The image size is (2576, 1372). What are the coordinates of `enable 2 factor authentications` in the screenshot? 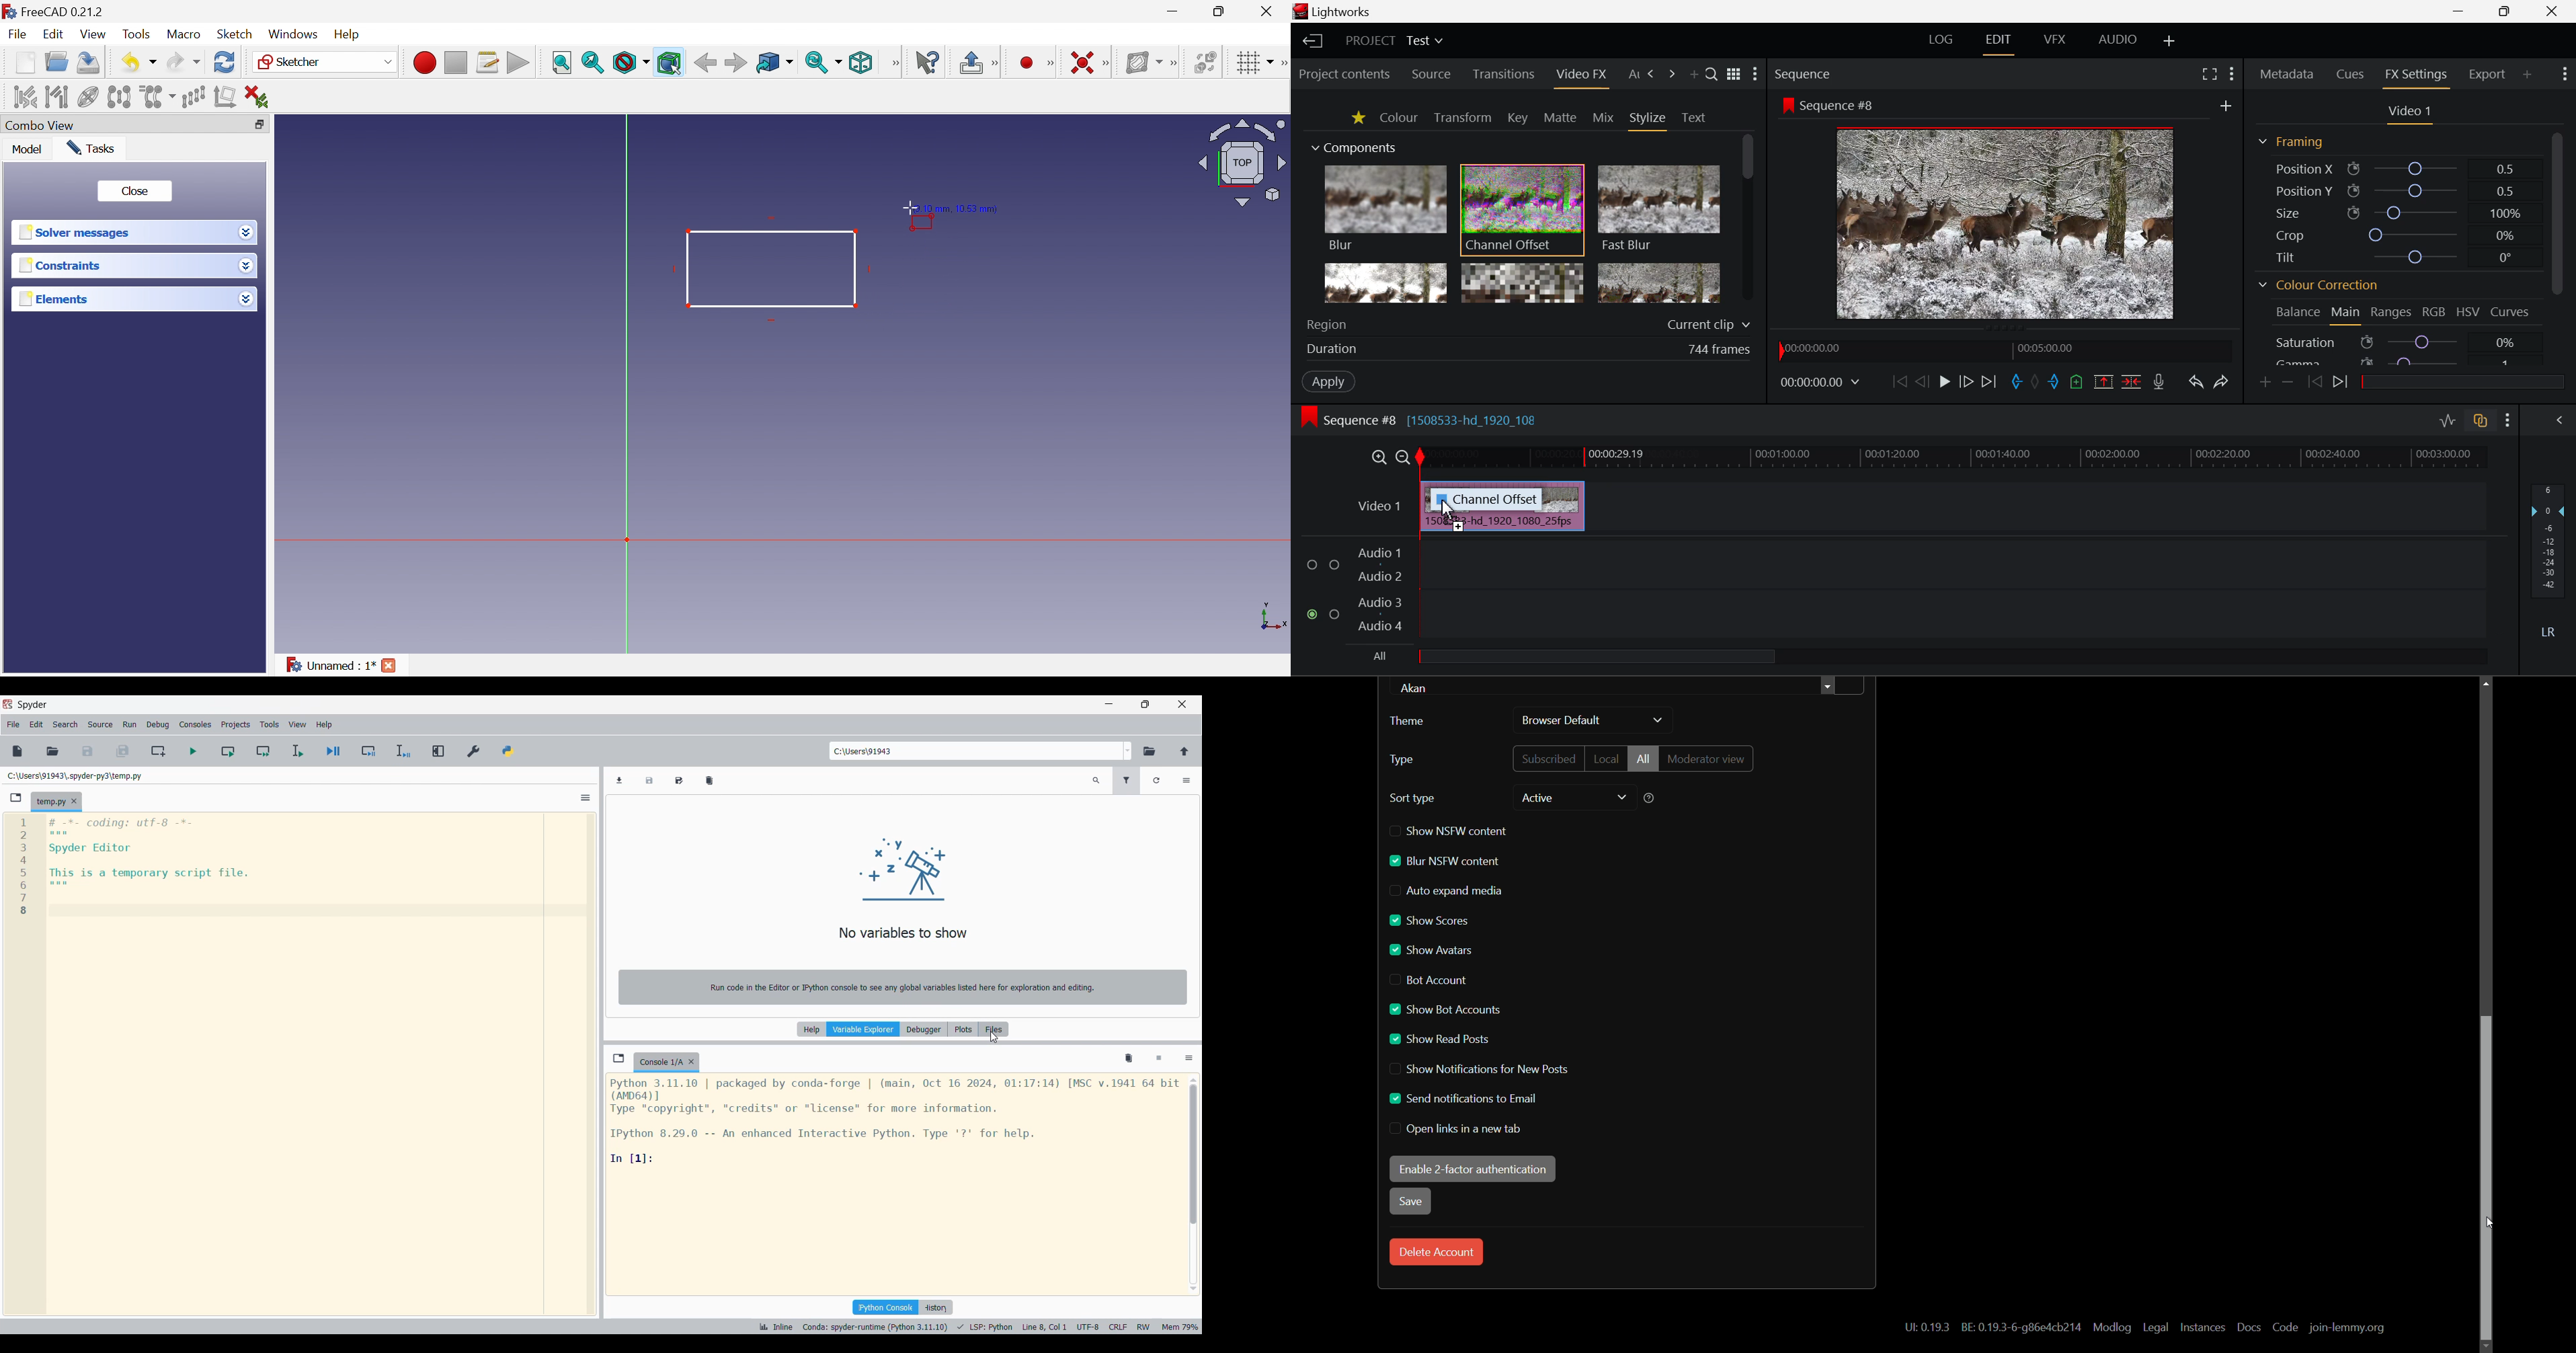 It's located at (1472, 1168).